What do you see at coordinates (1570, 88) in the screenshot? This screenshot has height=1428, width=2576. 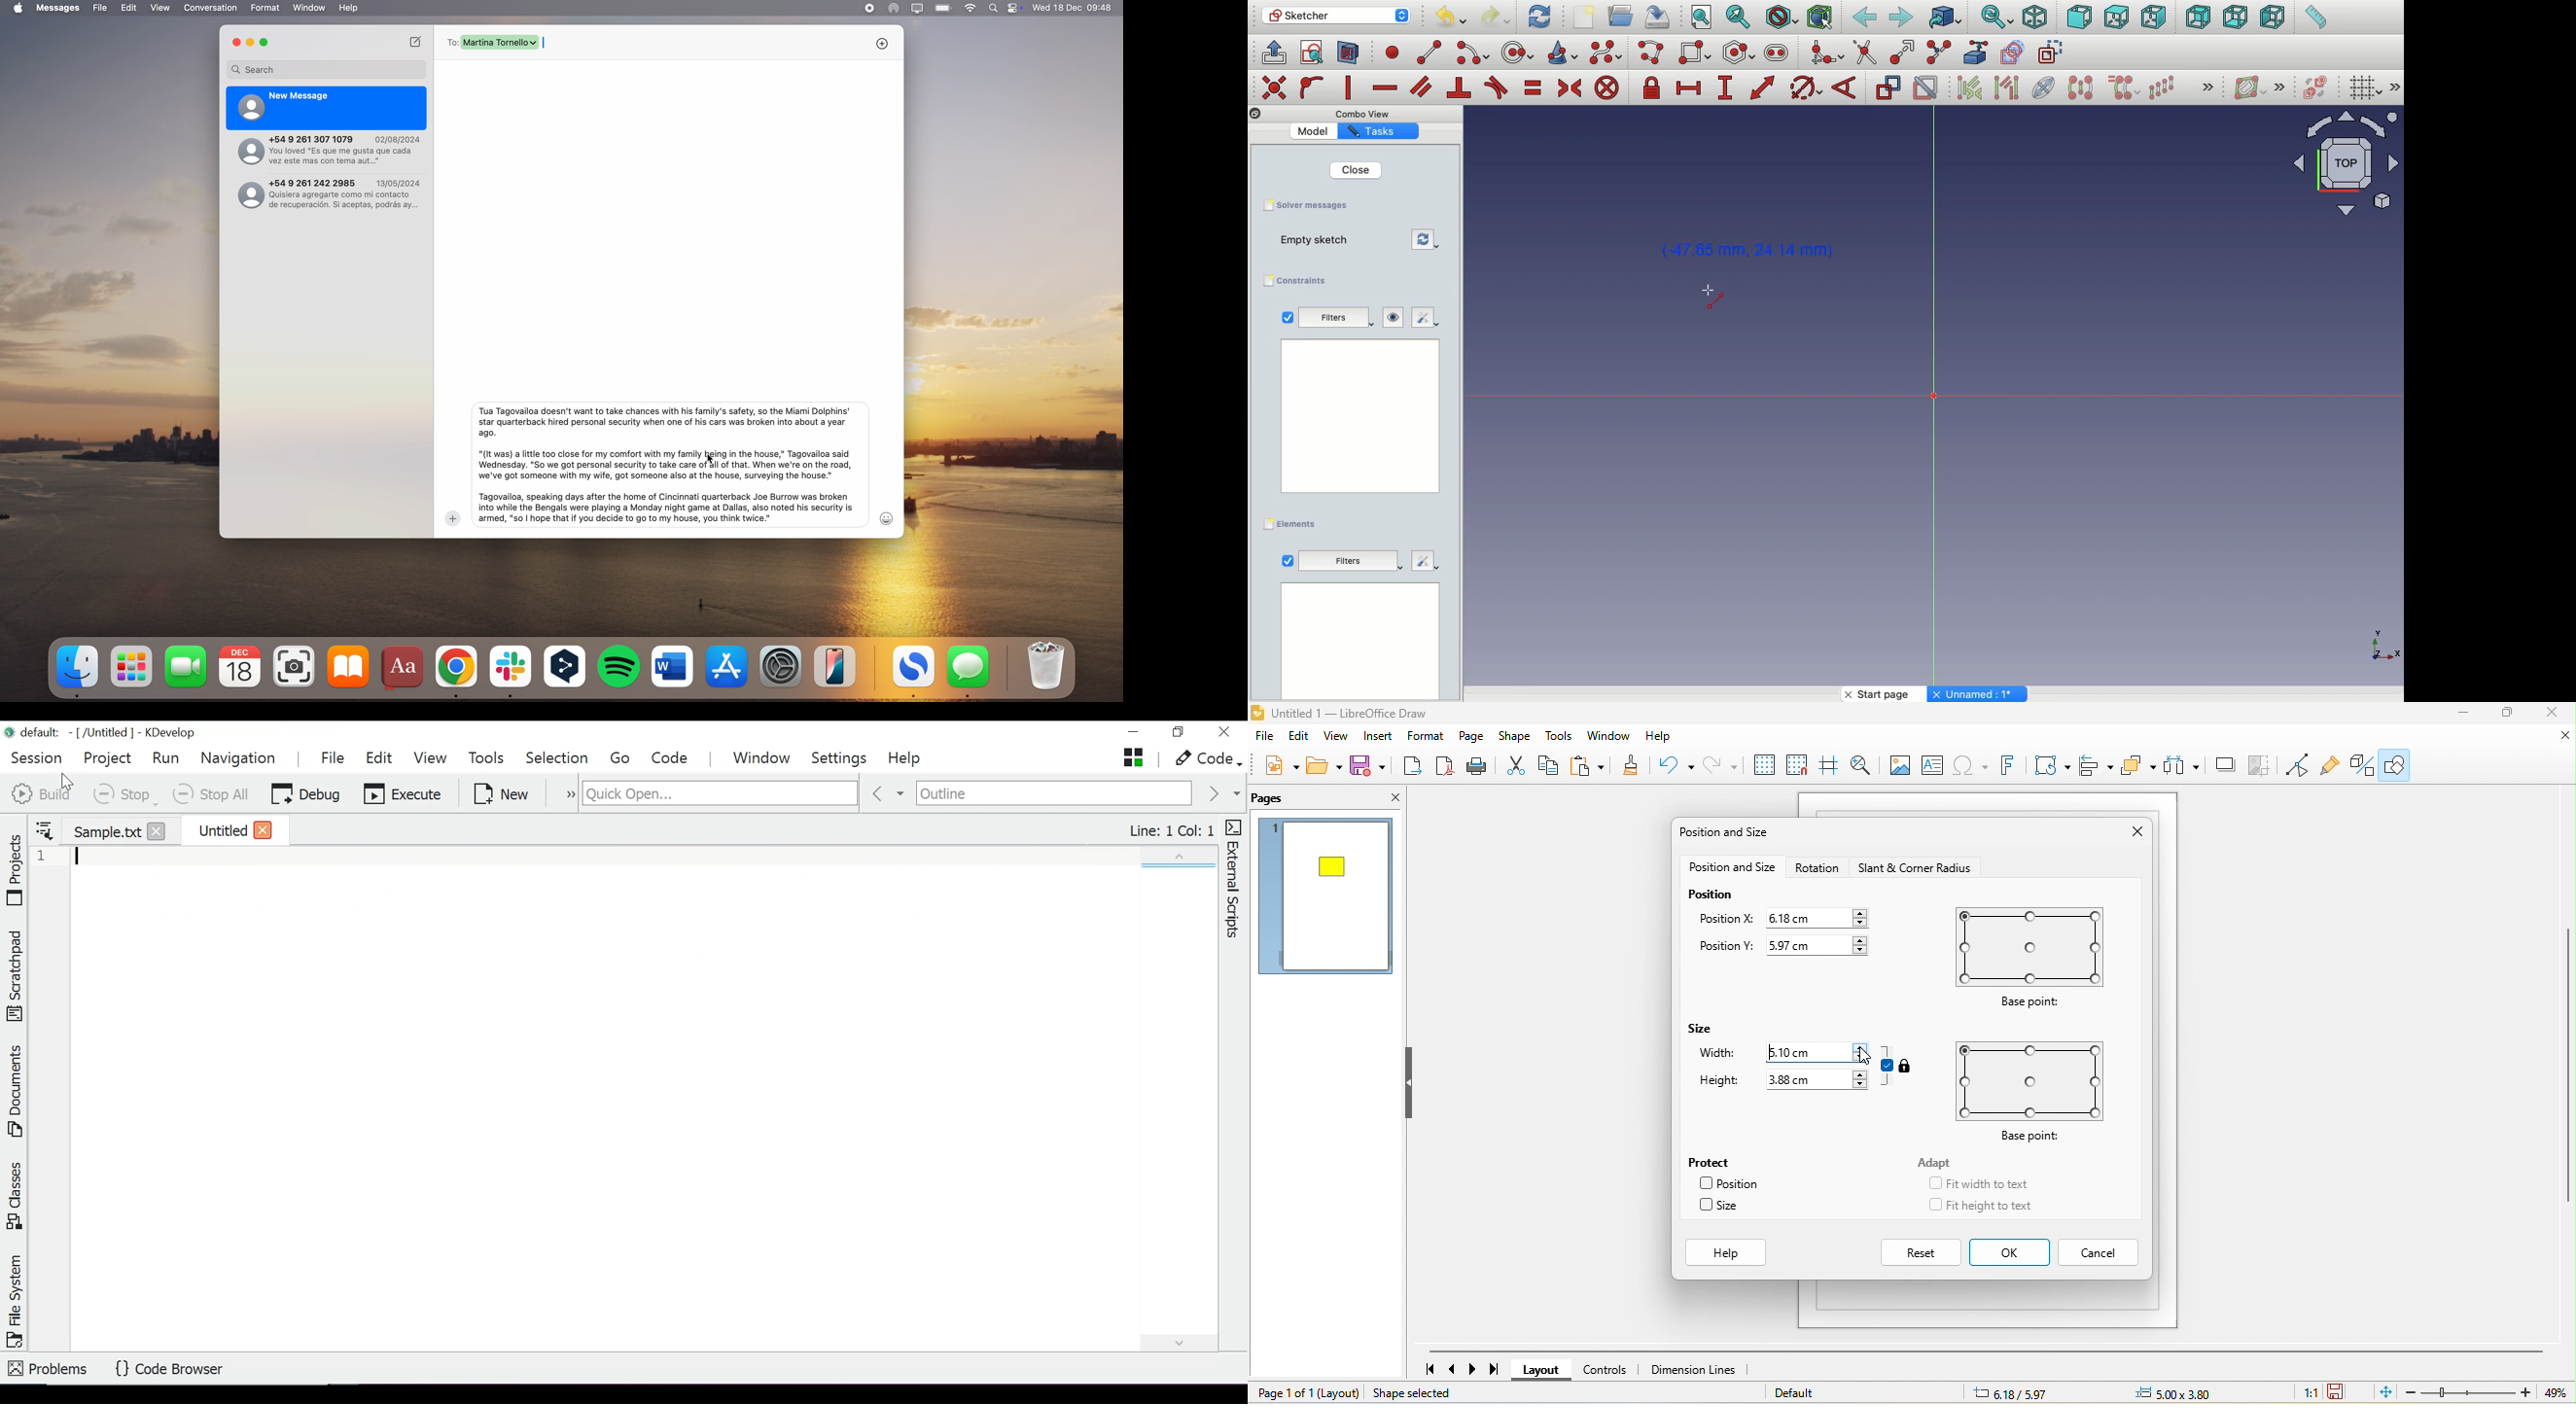 I see `Constrain symmetrical` at bounding box center [1570, 88].